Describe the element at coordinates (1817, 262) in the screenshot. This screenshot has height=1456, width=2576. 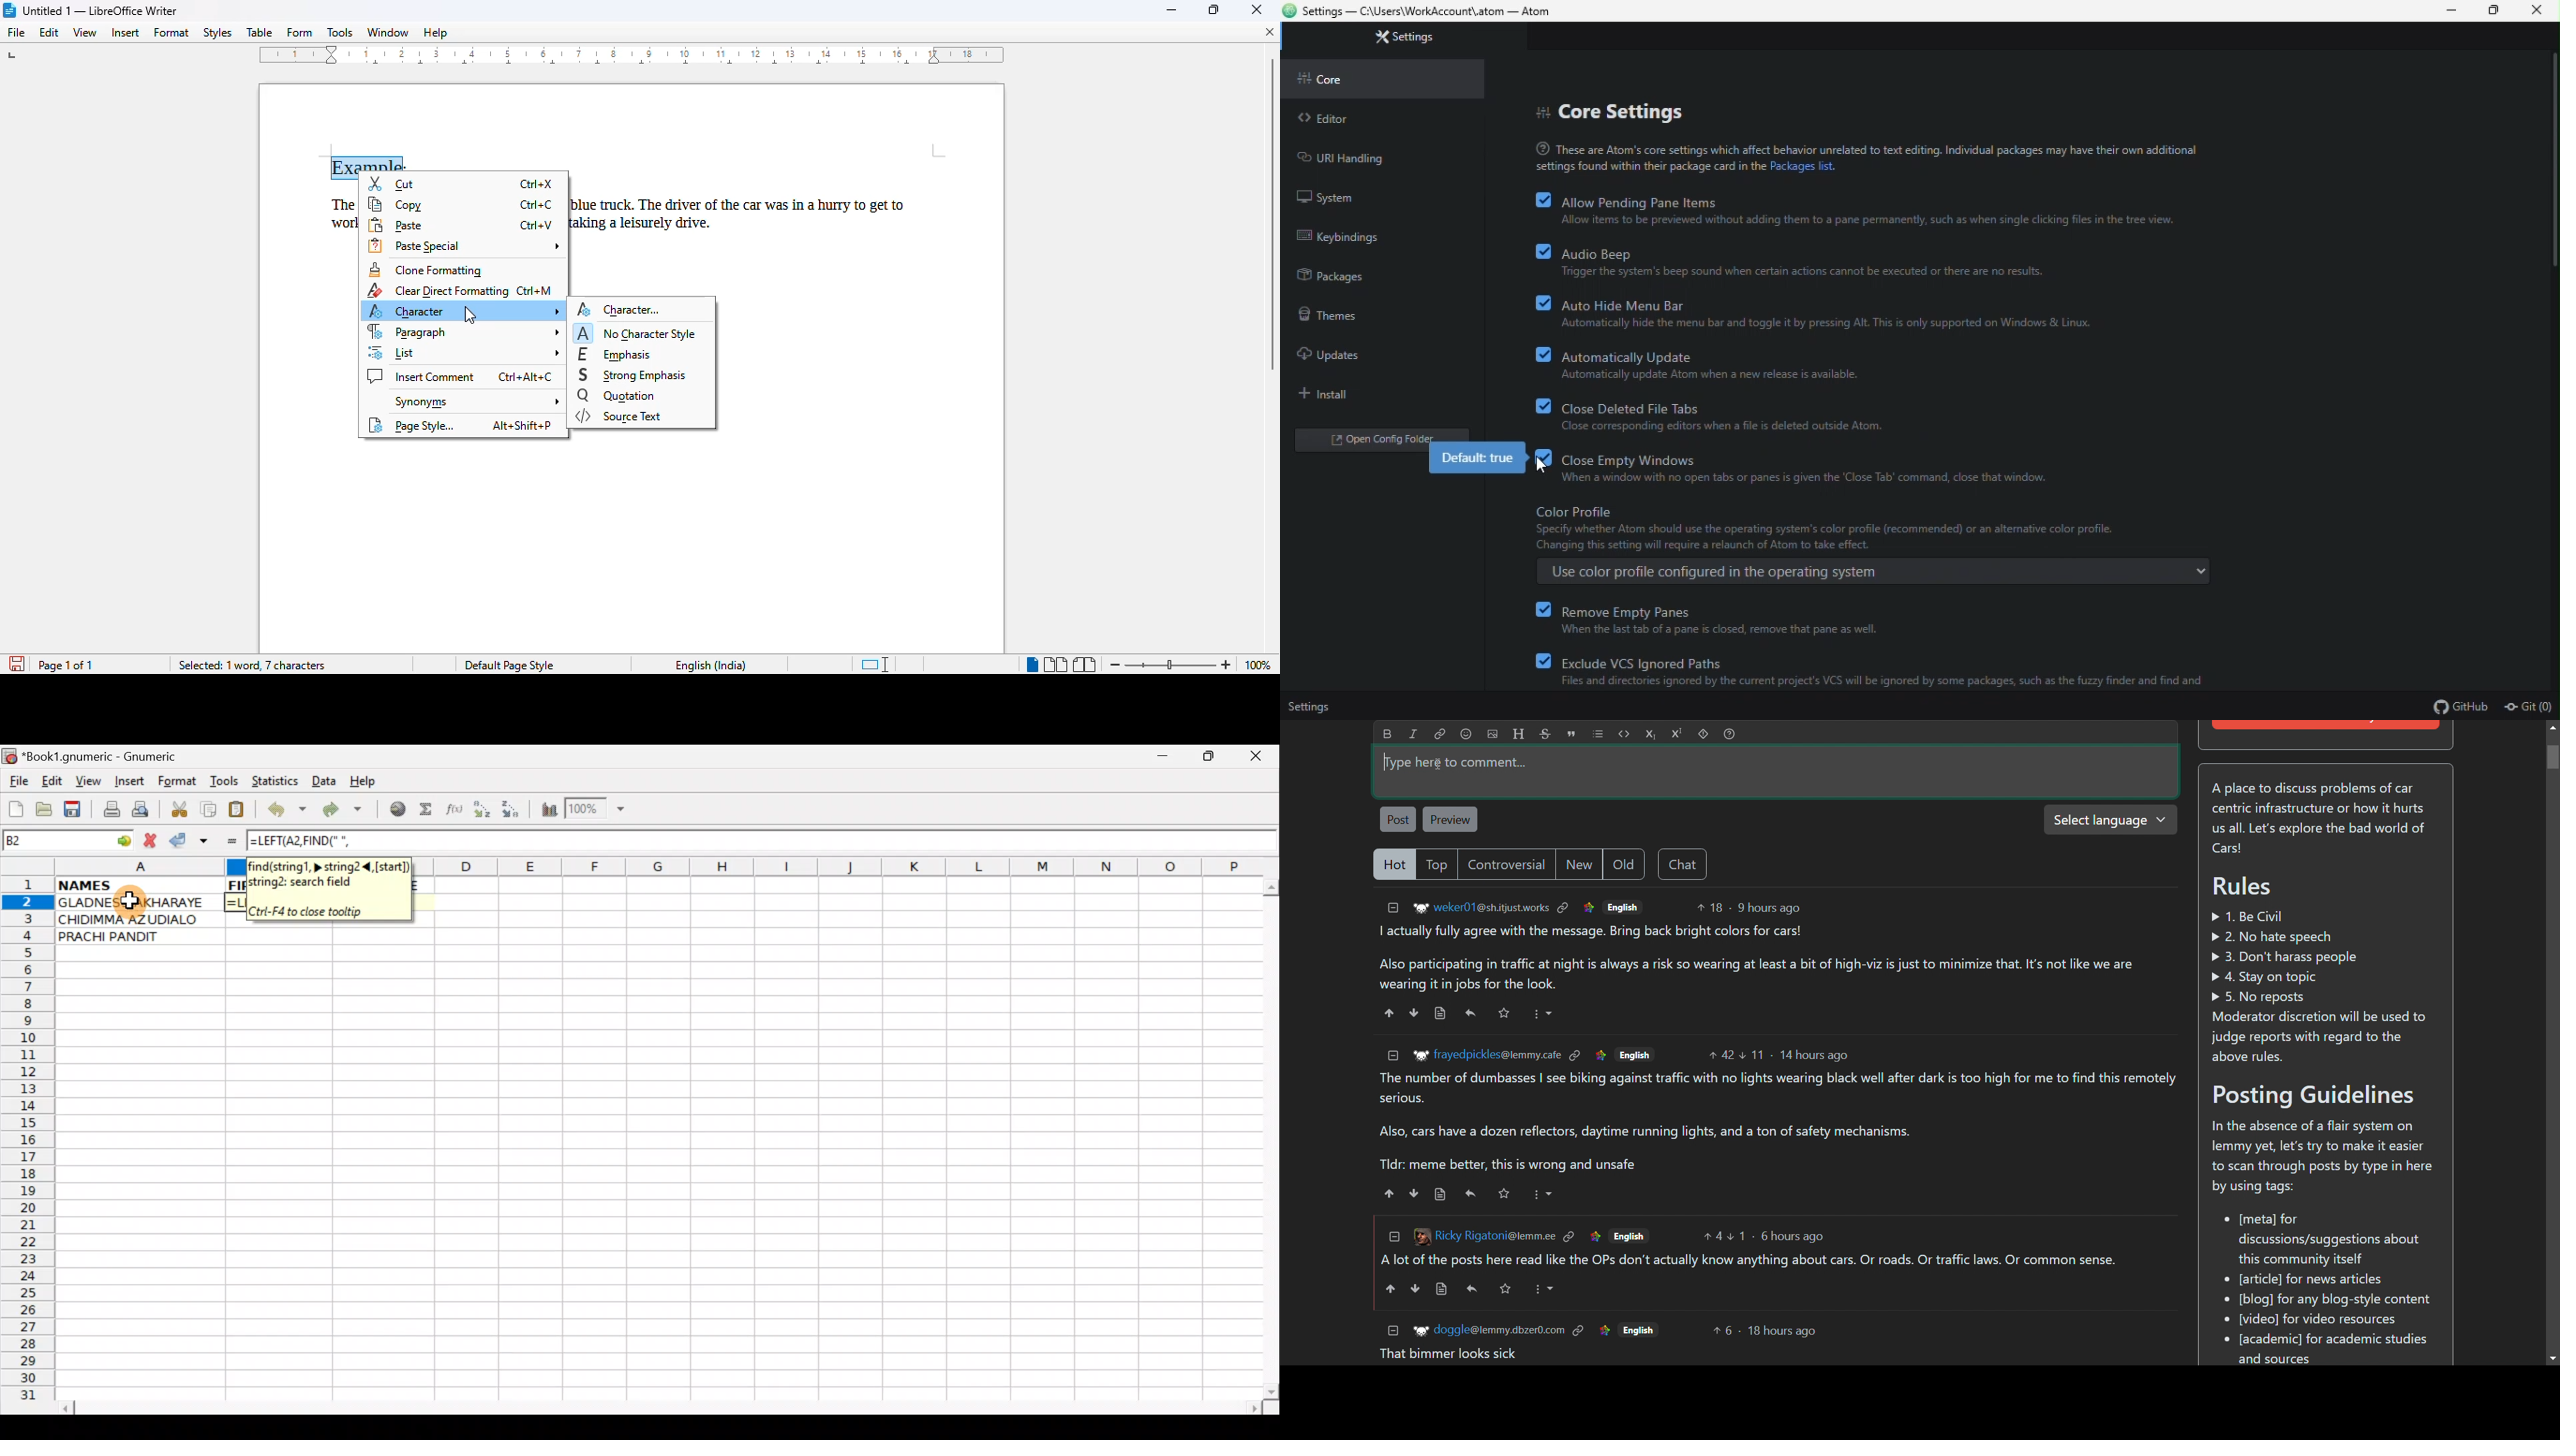
I see `audio beep` at that location.